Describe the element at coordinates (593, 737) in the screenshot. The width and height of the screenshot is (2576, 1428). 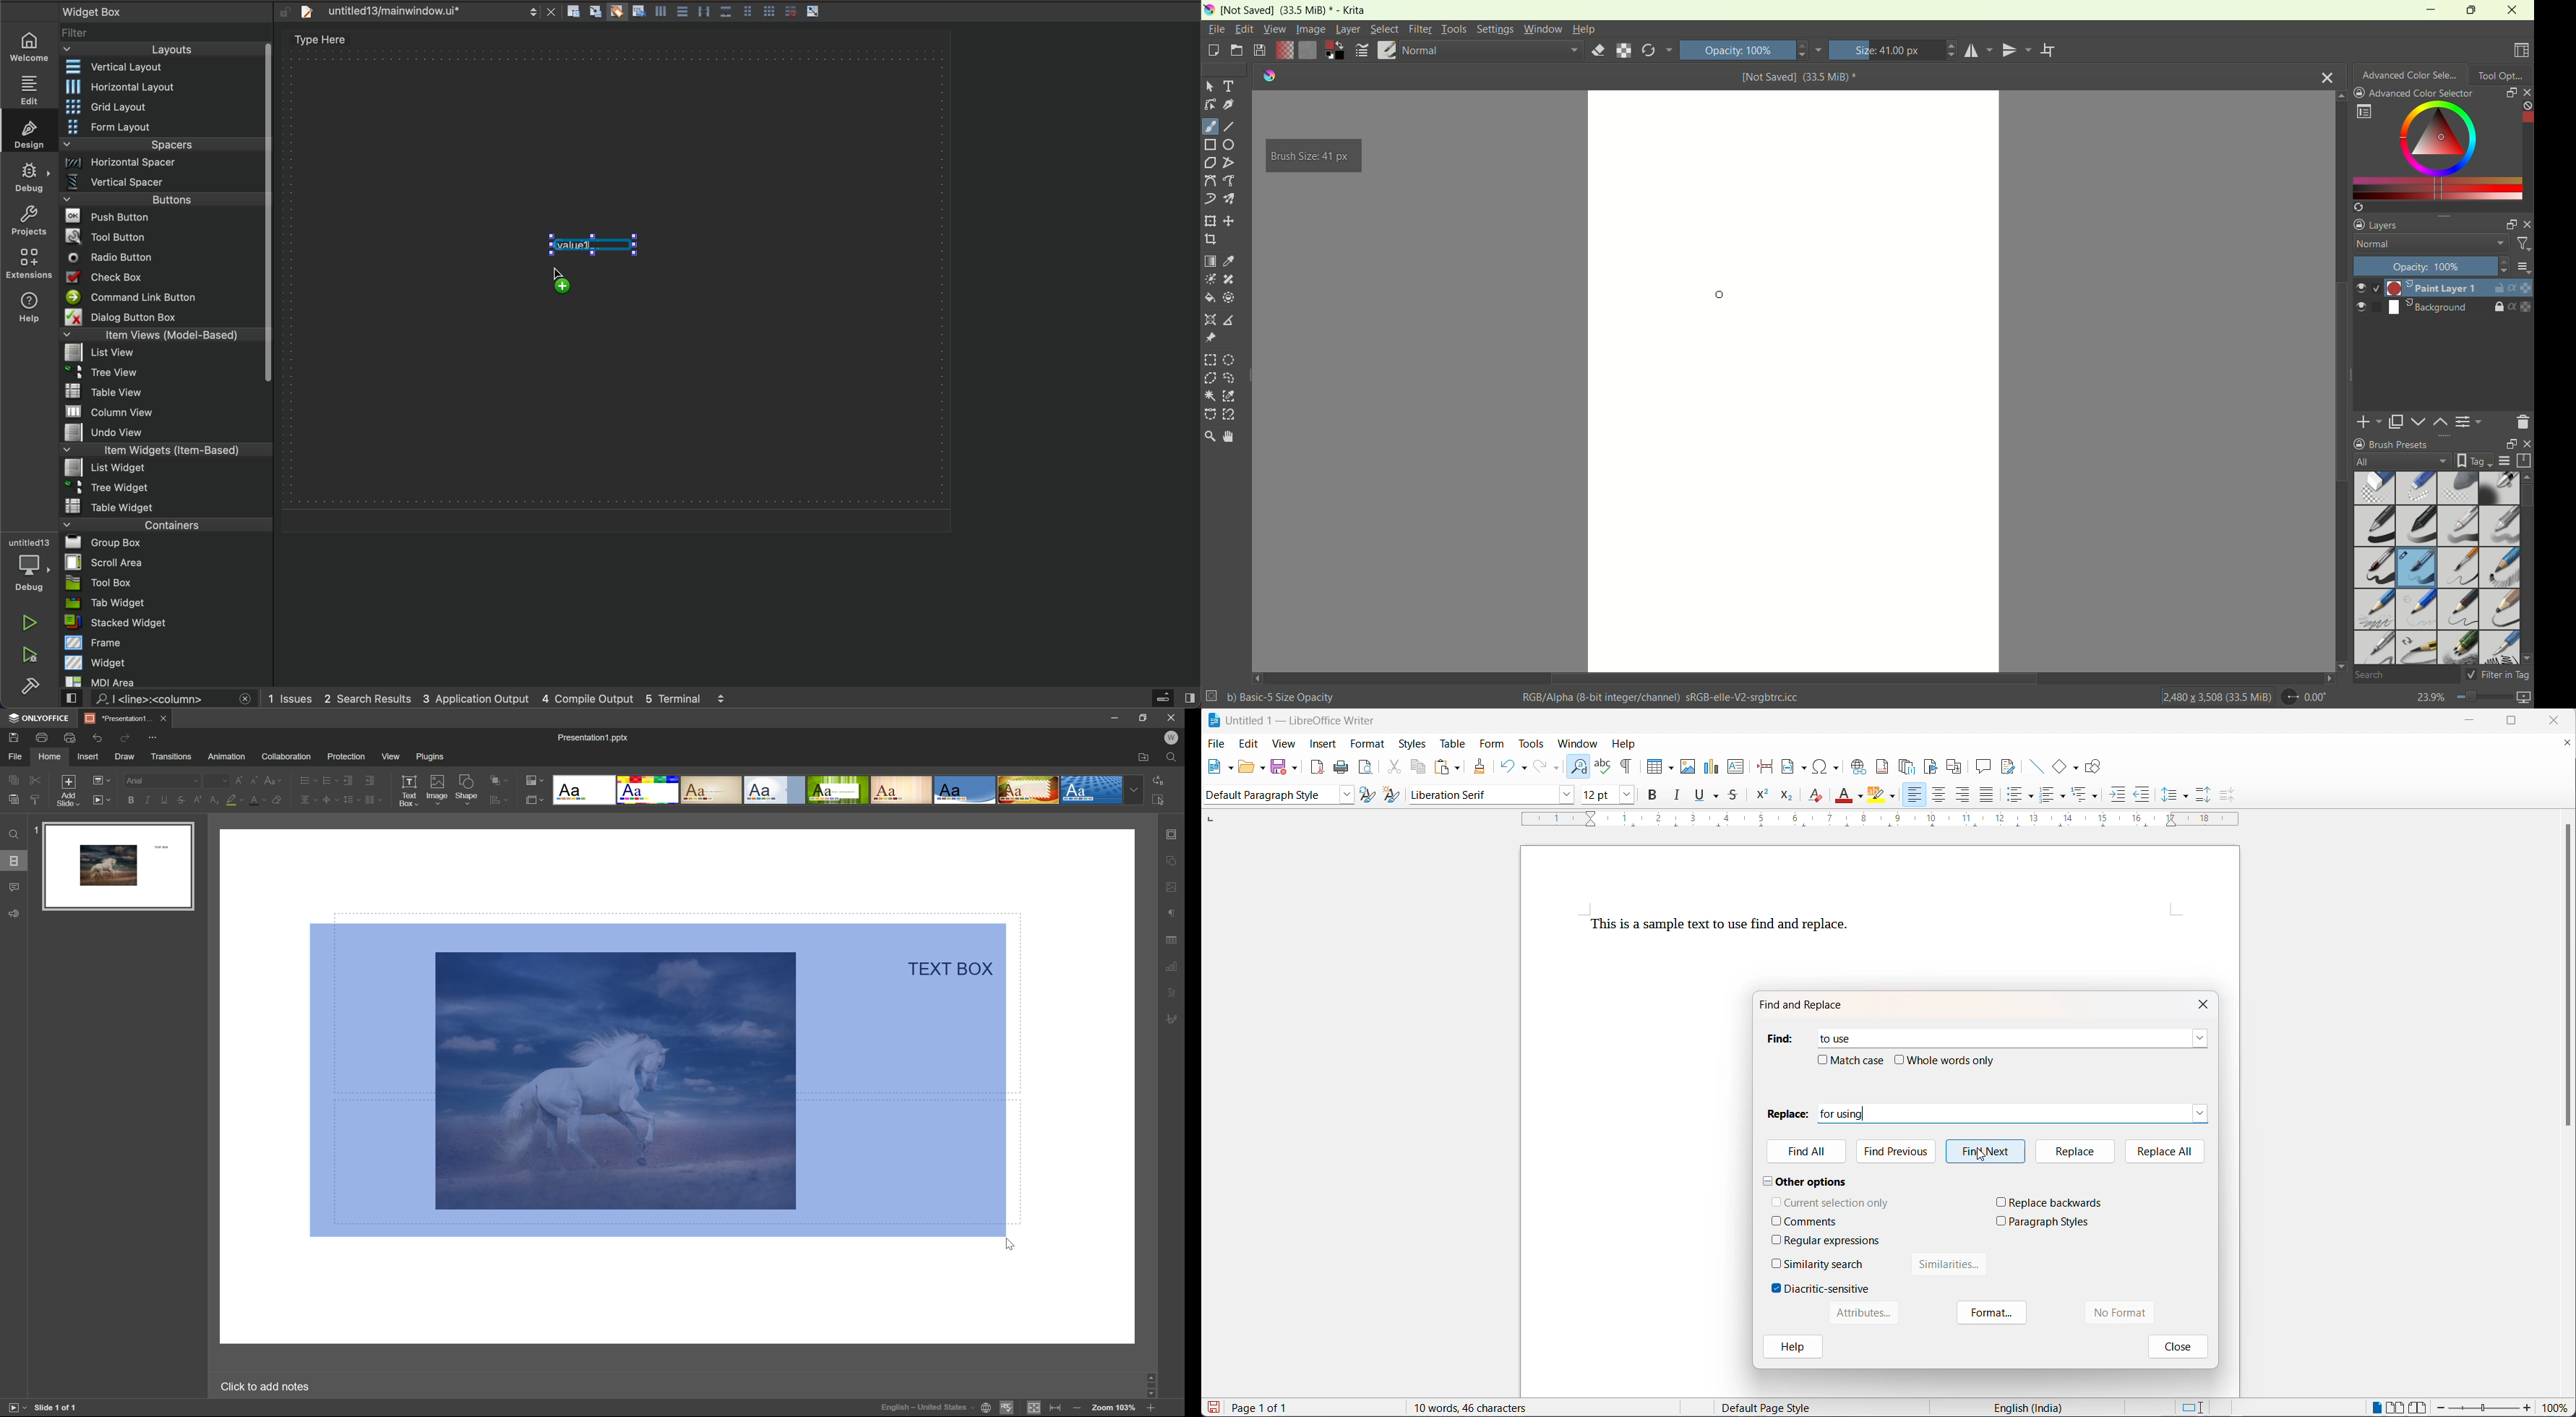
I see `presentation.pptx` at that location.